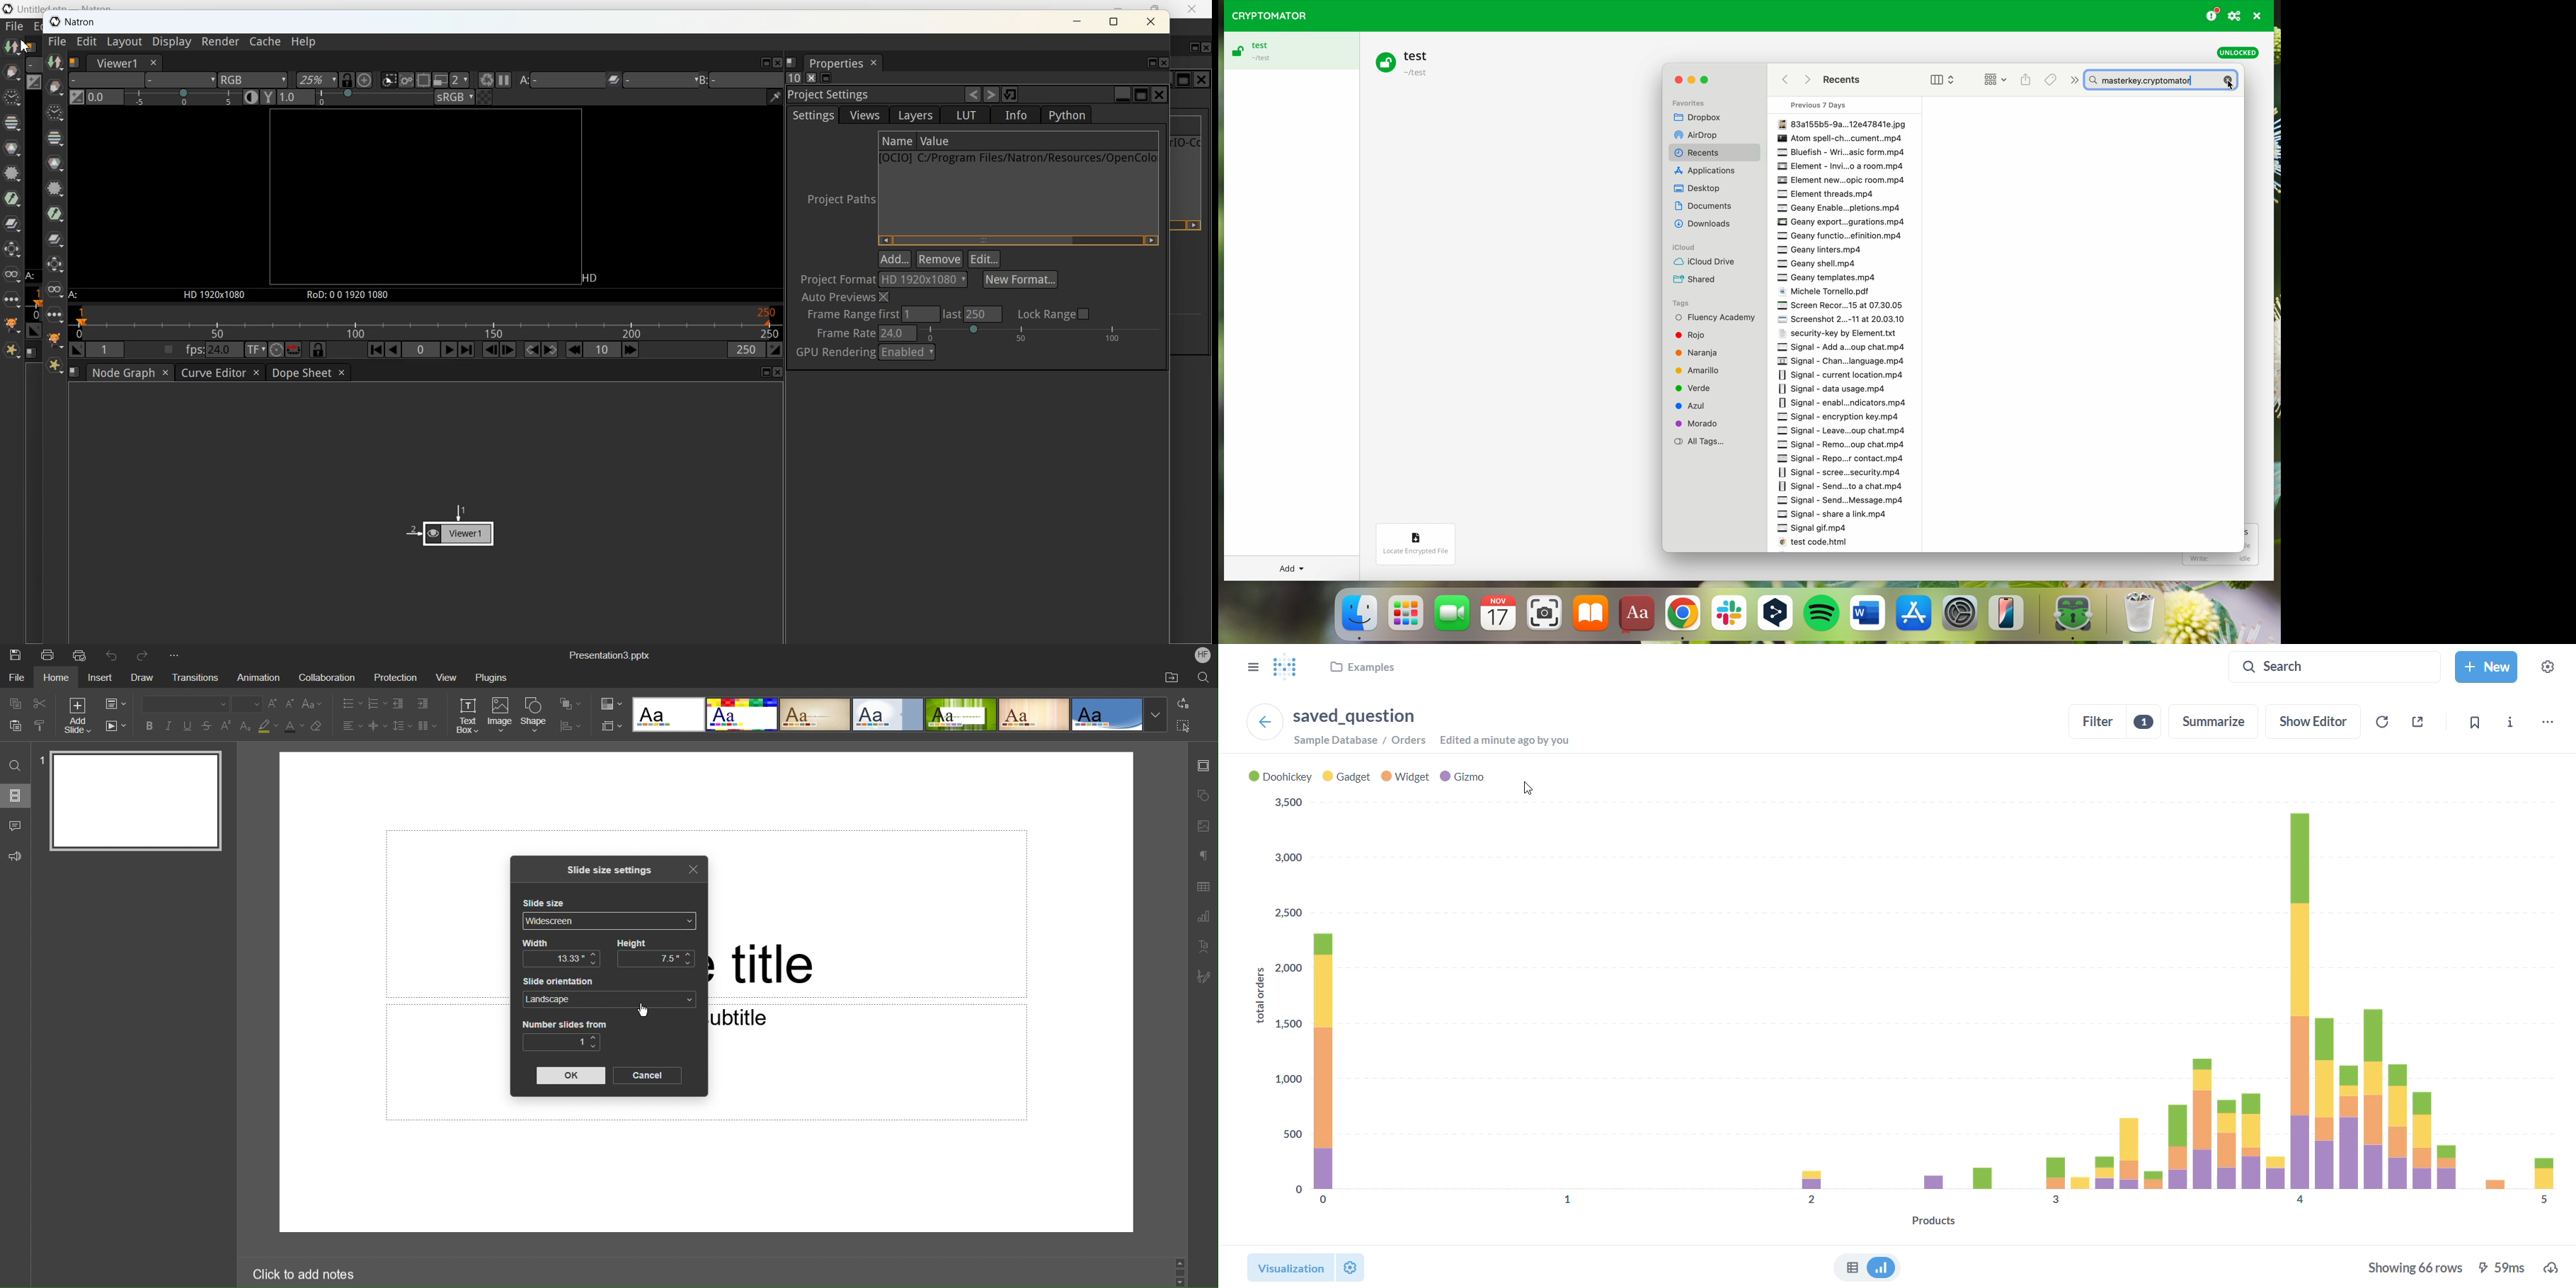 The width and height of the screenshot is (2576, 1288). I want to click on Tags, so click(1684, 302).